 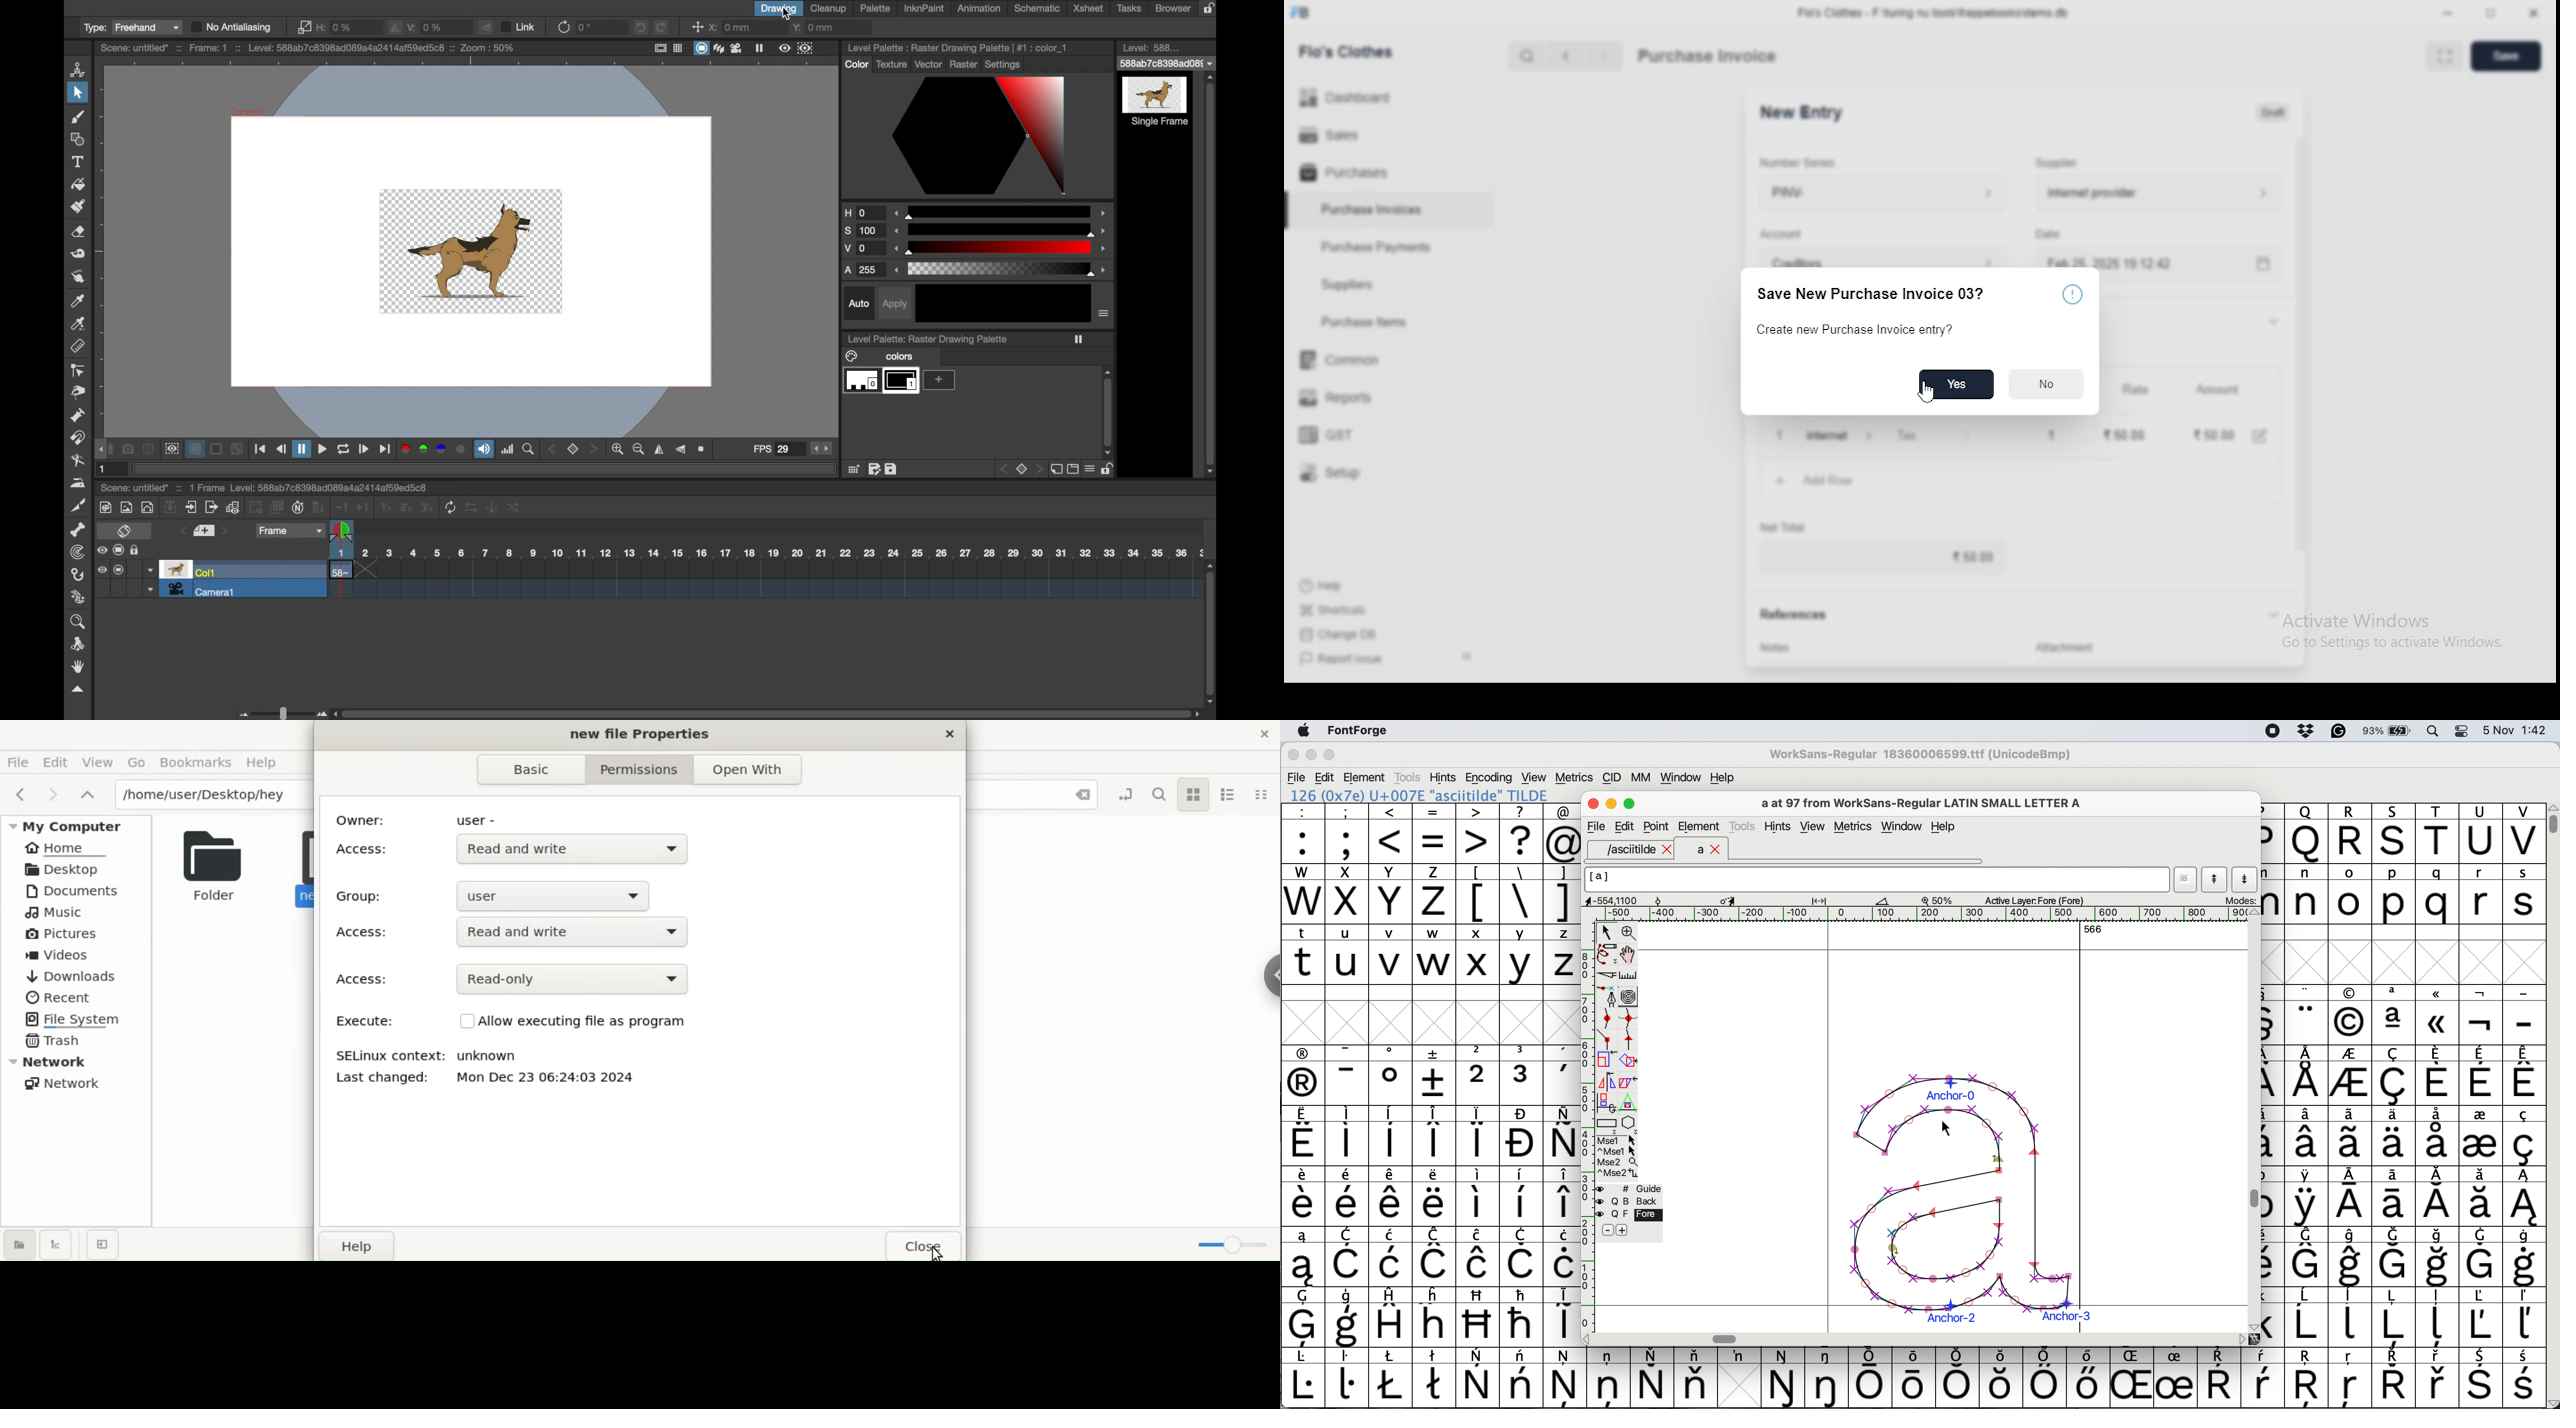 What do you see at coordinates (1864, 331) in the screenshot?
I see `create new purchase invoice entry?` at bounding box center [1864, 331].